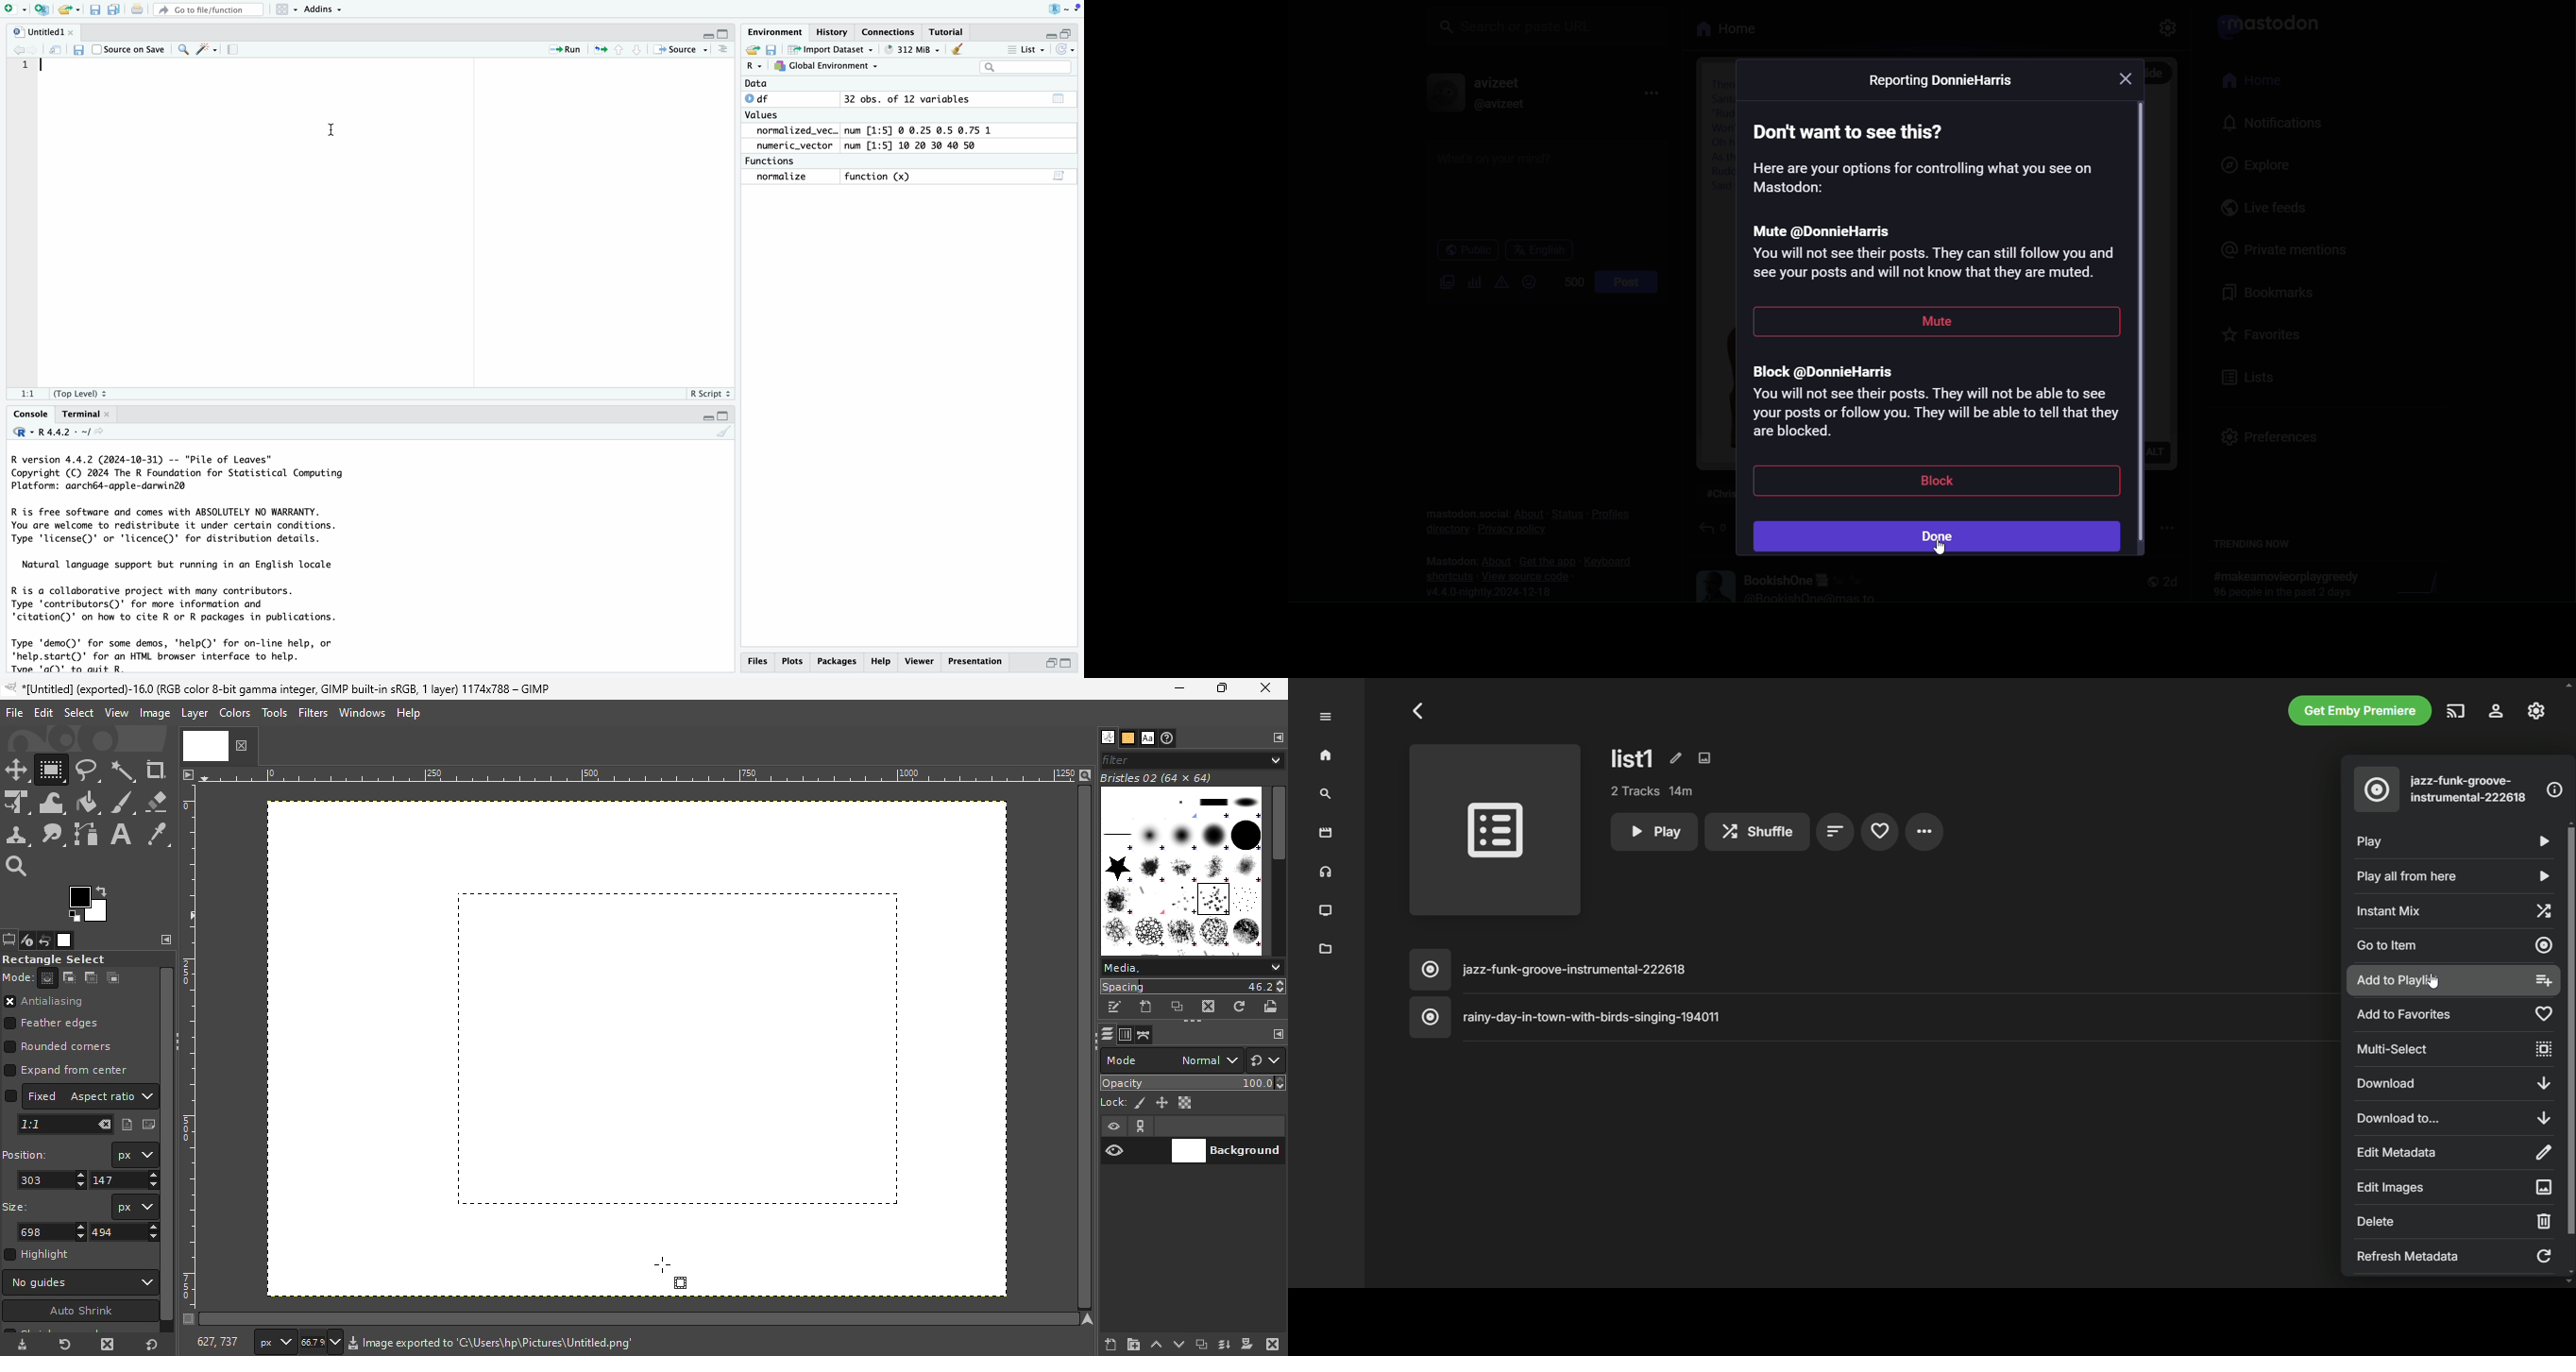  What do you see at coordinates (27, 393) in the screenshot?
I see `fe!` at bounding box center [27, 393].